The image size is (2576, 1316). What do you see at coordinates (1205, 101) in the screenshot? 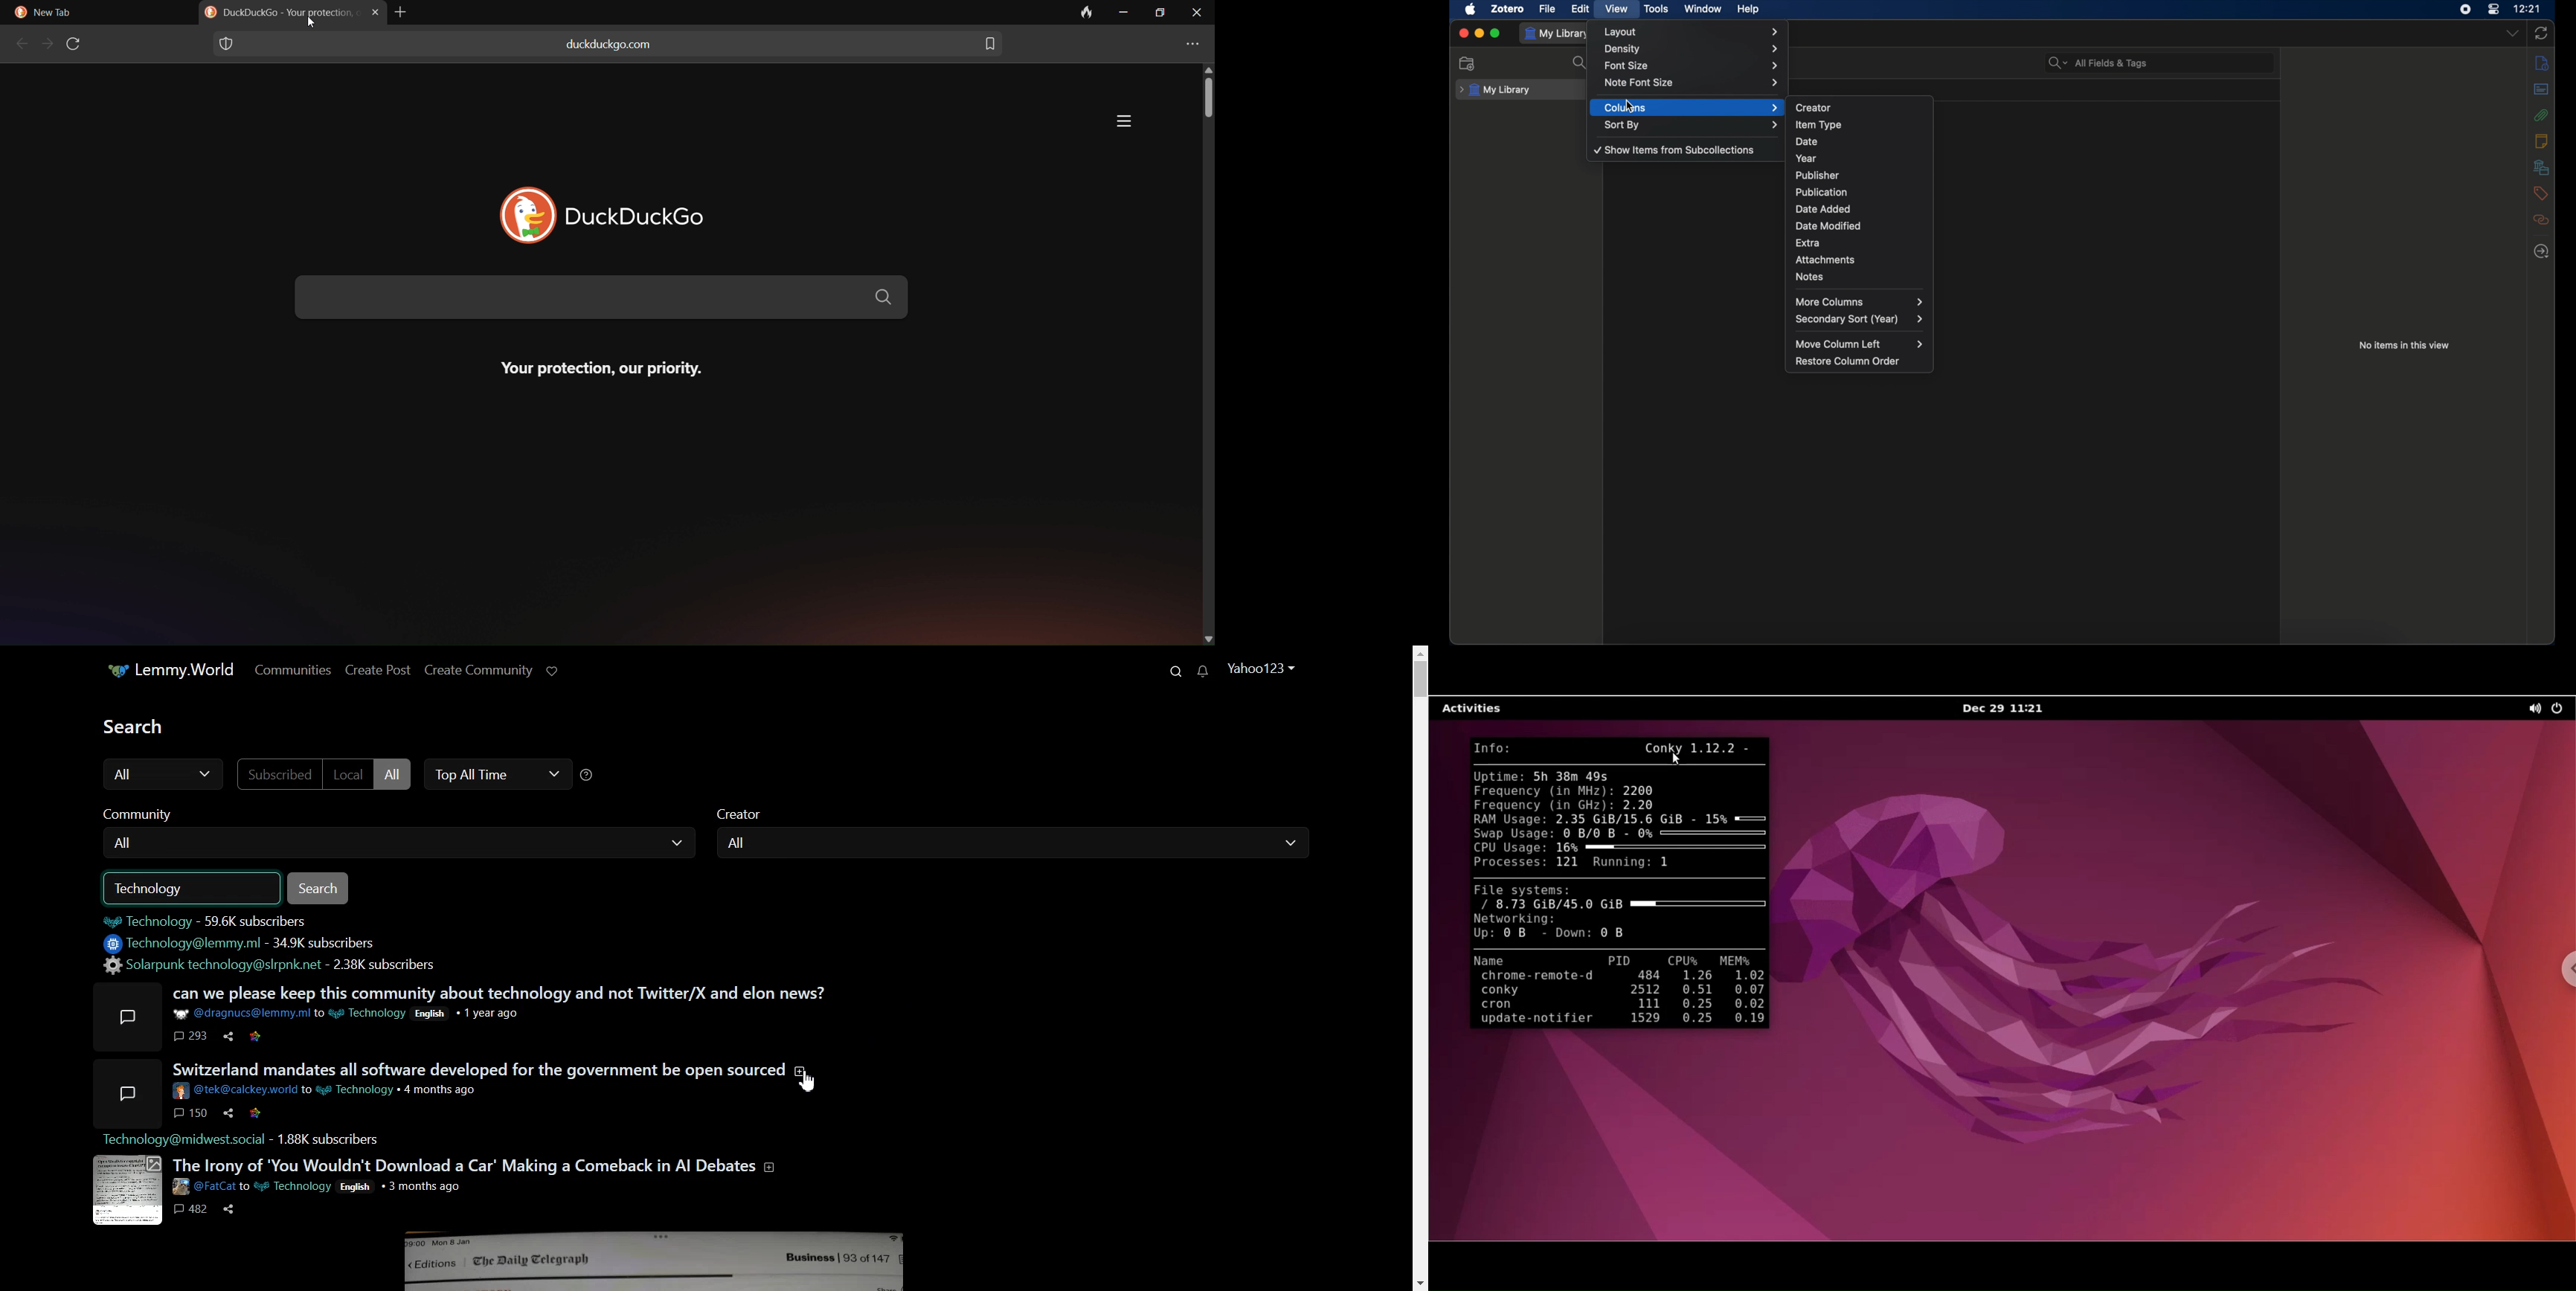
I see `scroll bar` at bounding box center [1205, 101].